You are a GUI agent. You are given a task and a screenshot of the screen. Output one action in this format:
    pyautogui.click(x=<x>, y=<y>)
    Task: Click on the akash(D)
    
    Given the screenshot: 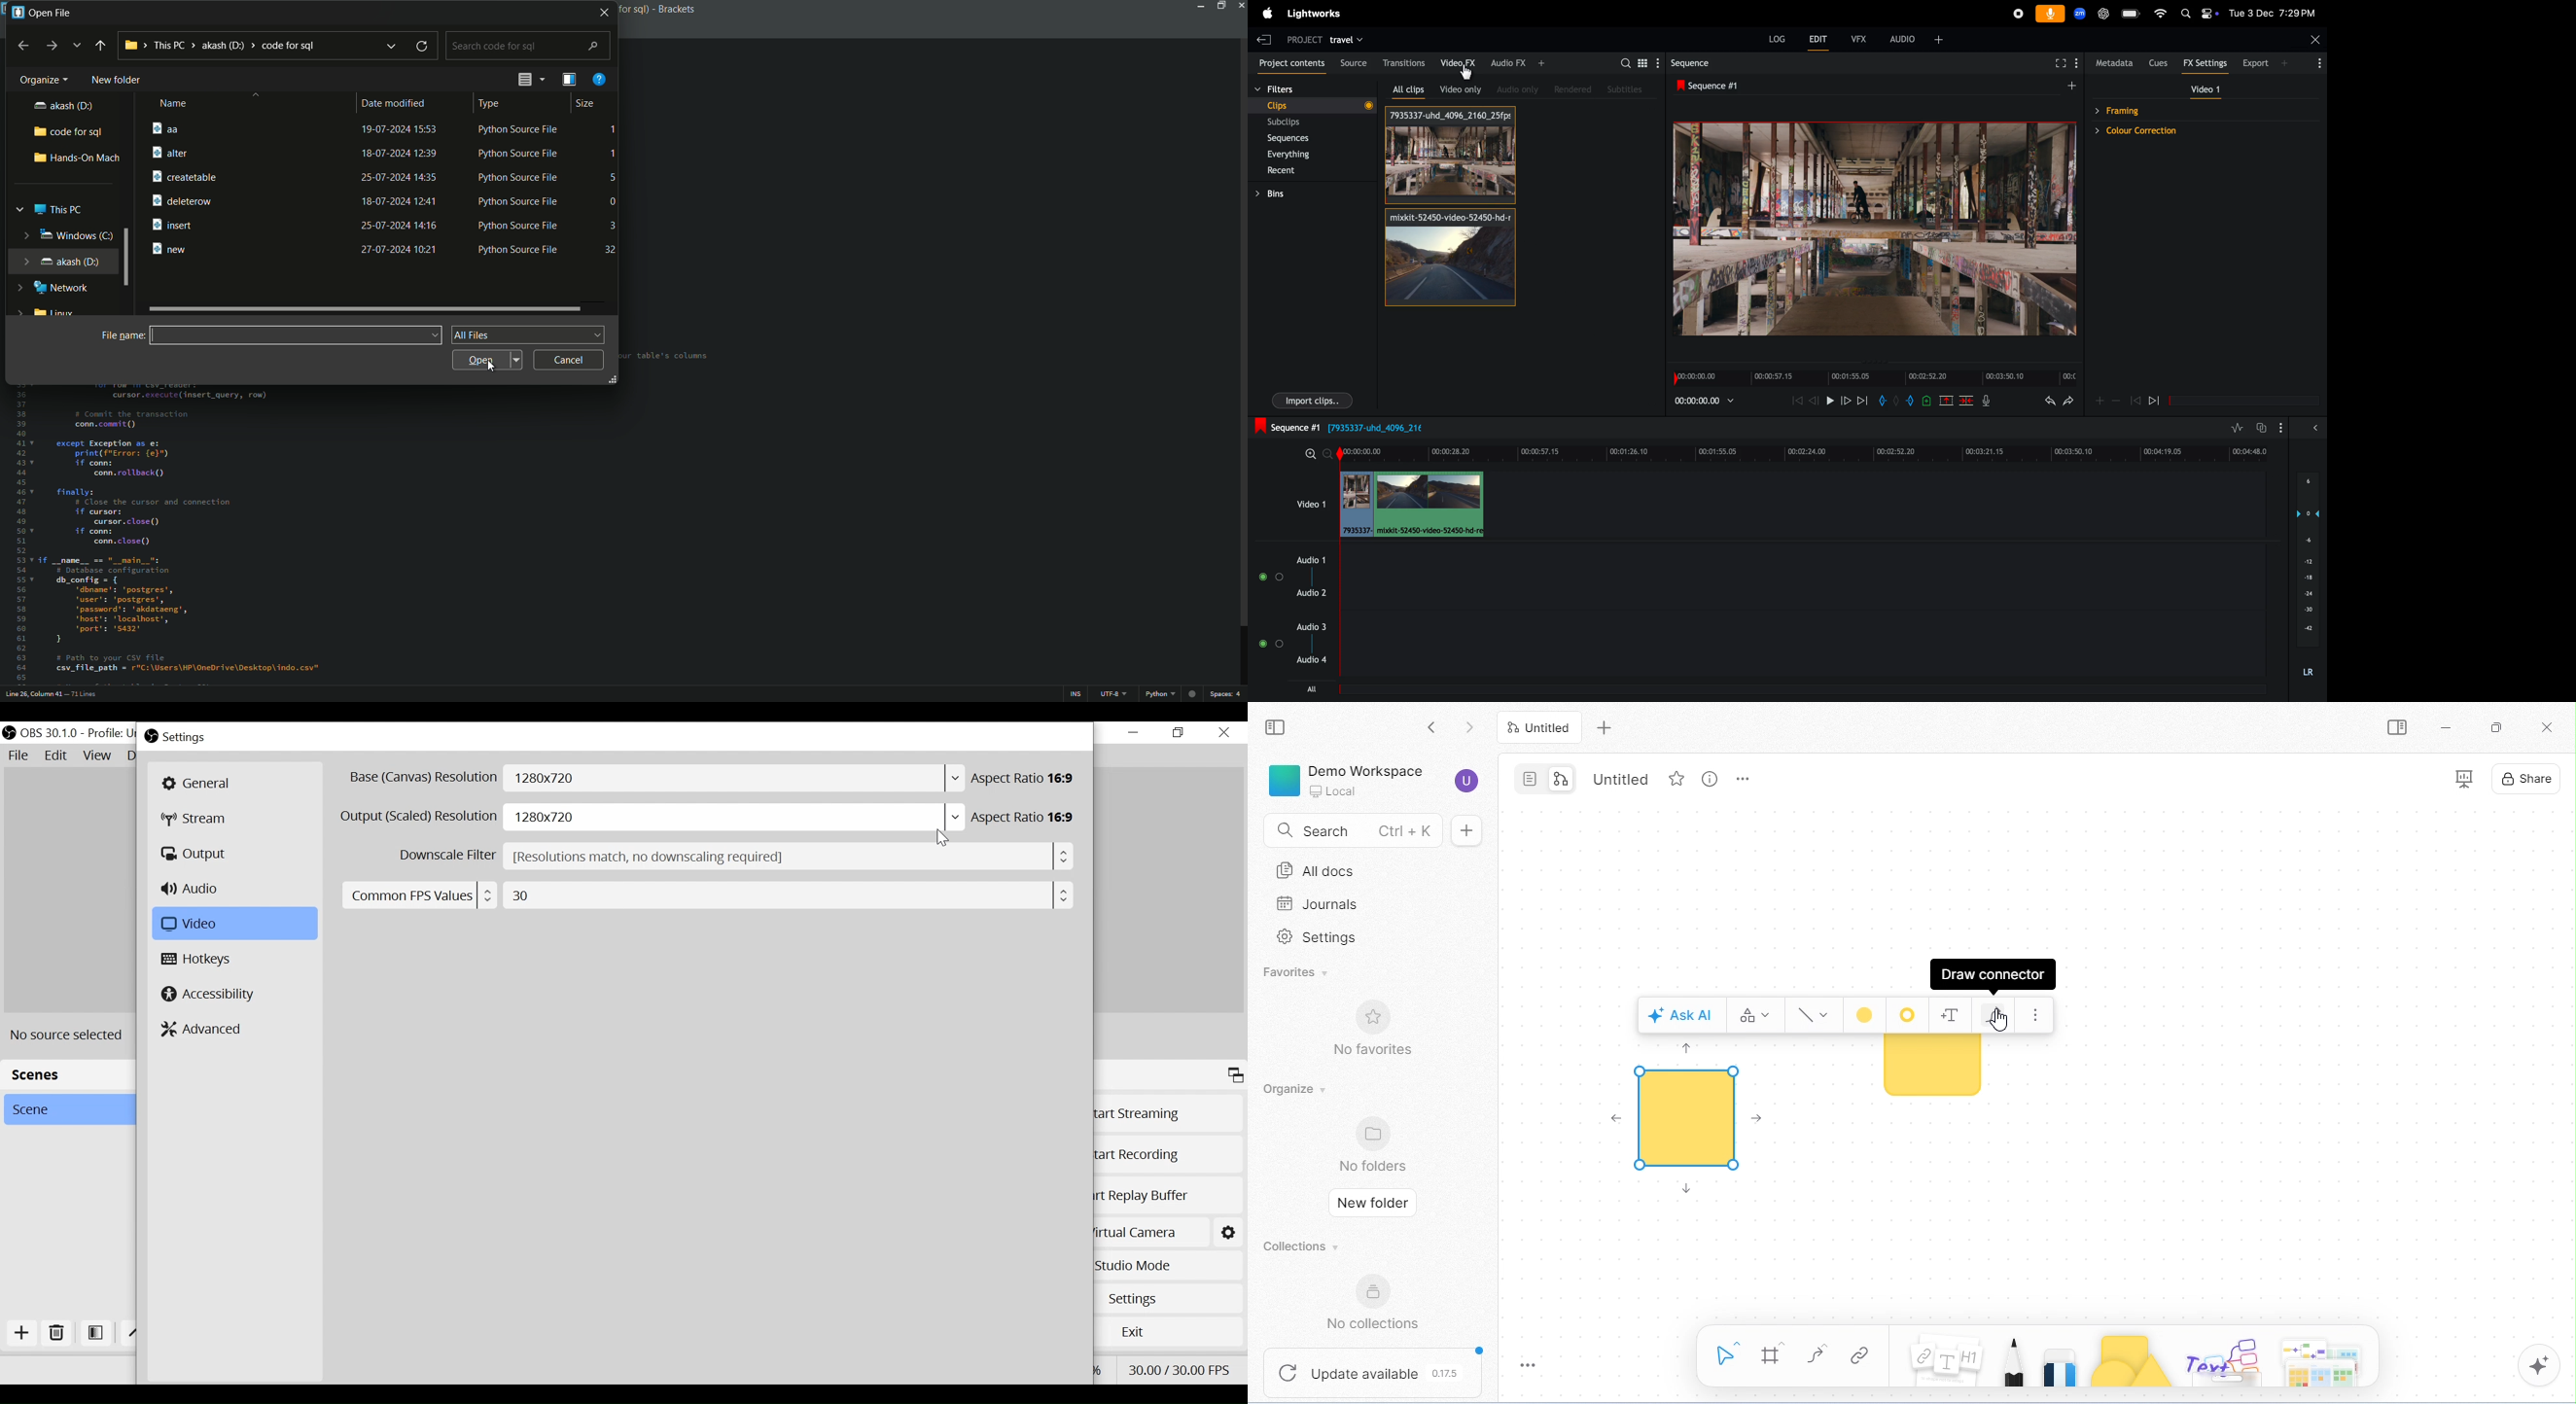 What is the action you would take?
    pyautogui.click(x=62, y=105)
    